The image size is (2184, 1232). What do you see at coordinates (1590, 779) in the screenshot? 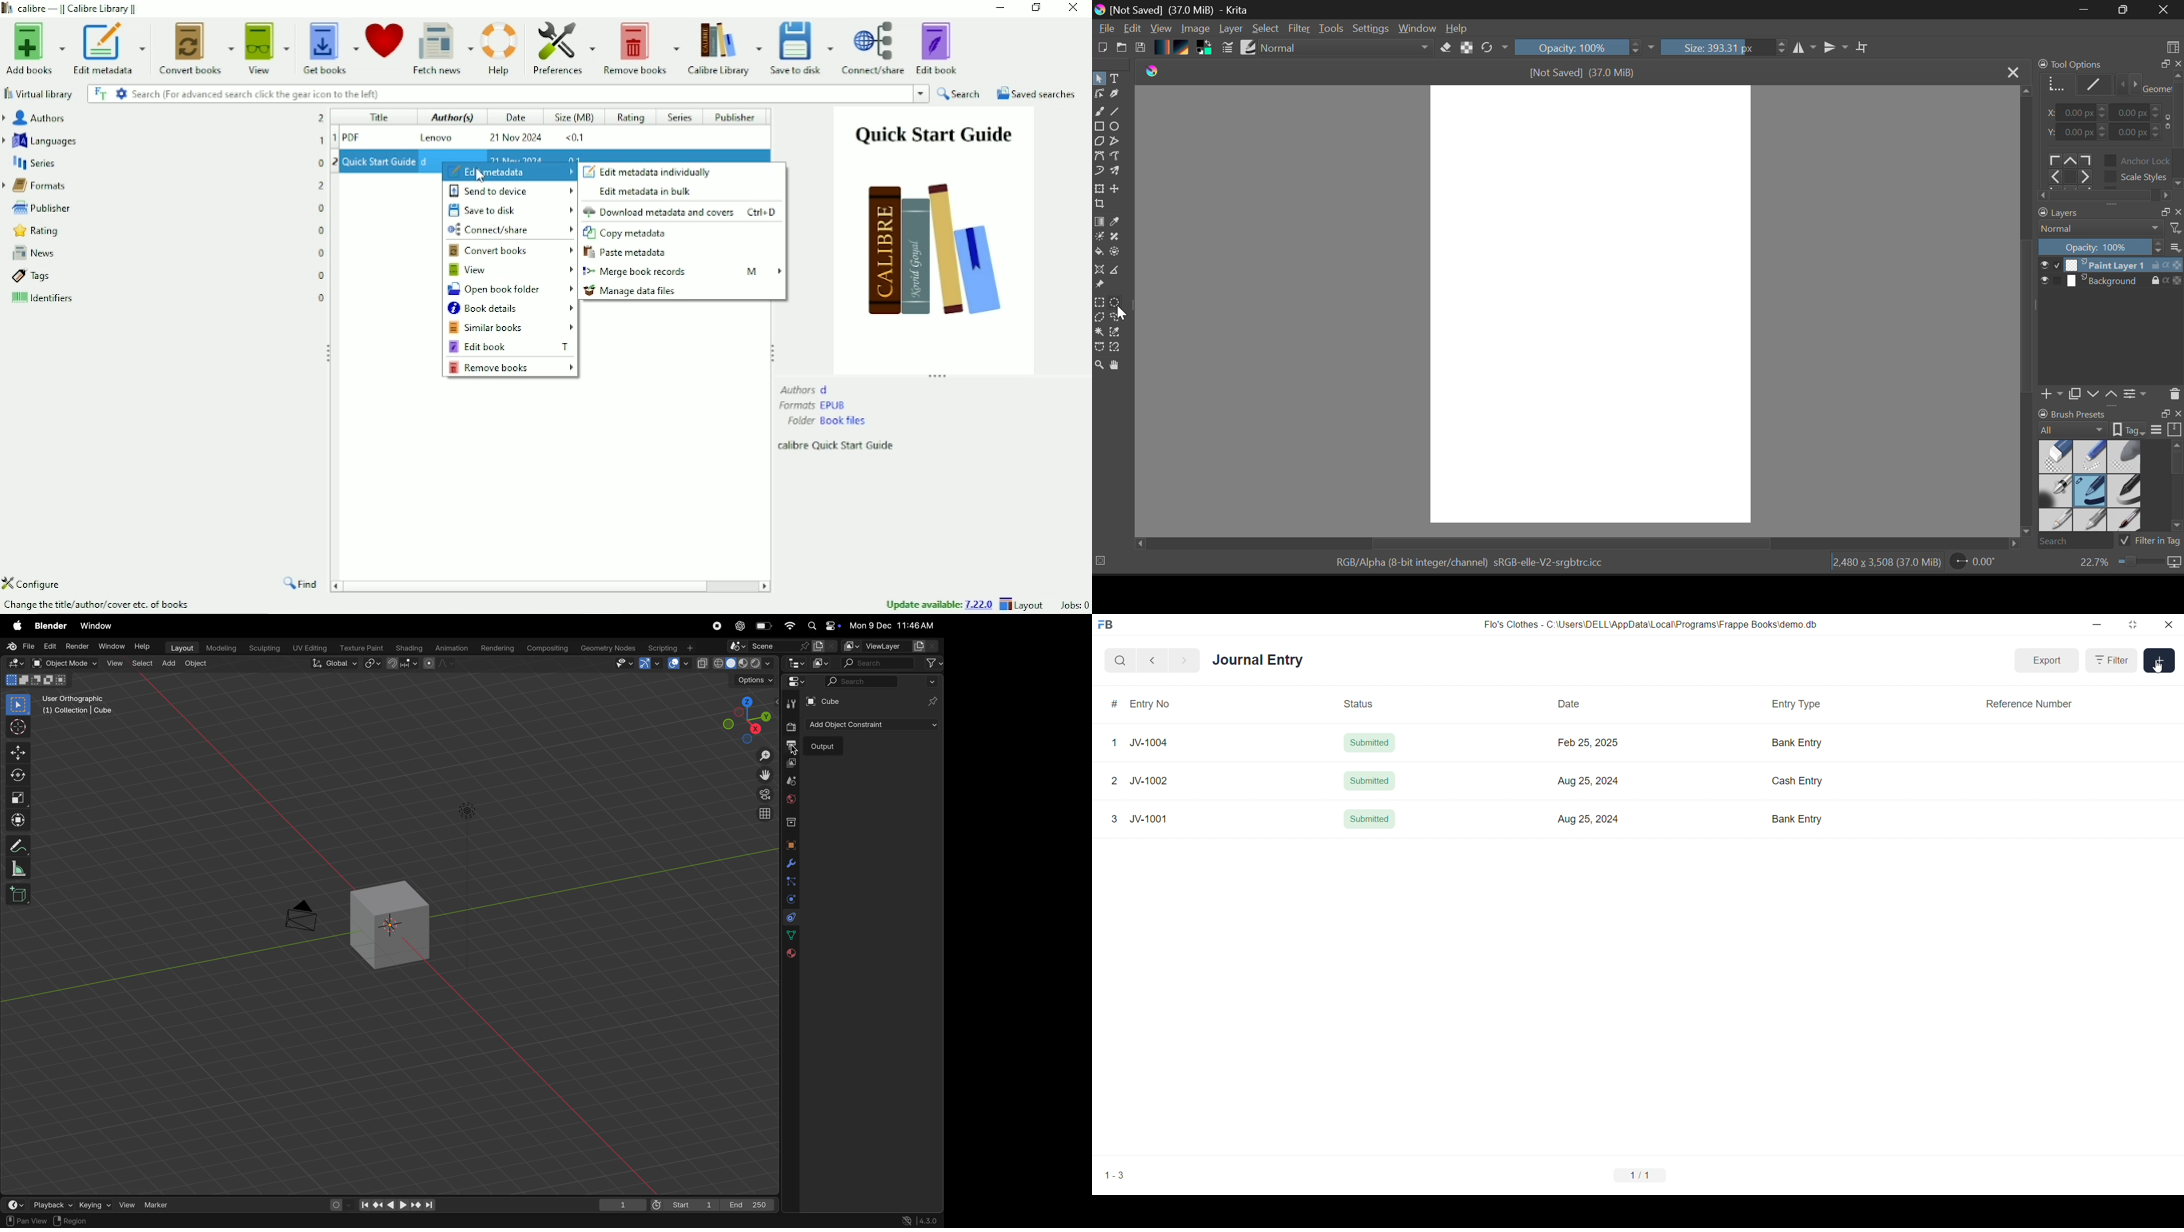
I see `Aug 25, 2024` at bounding box center [1590, 779].